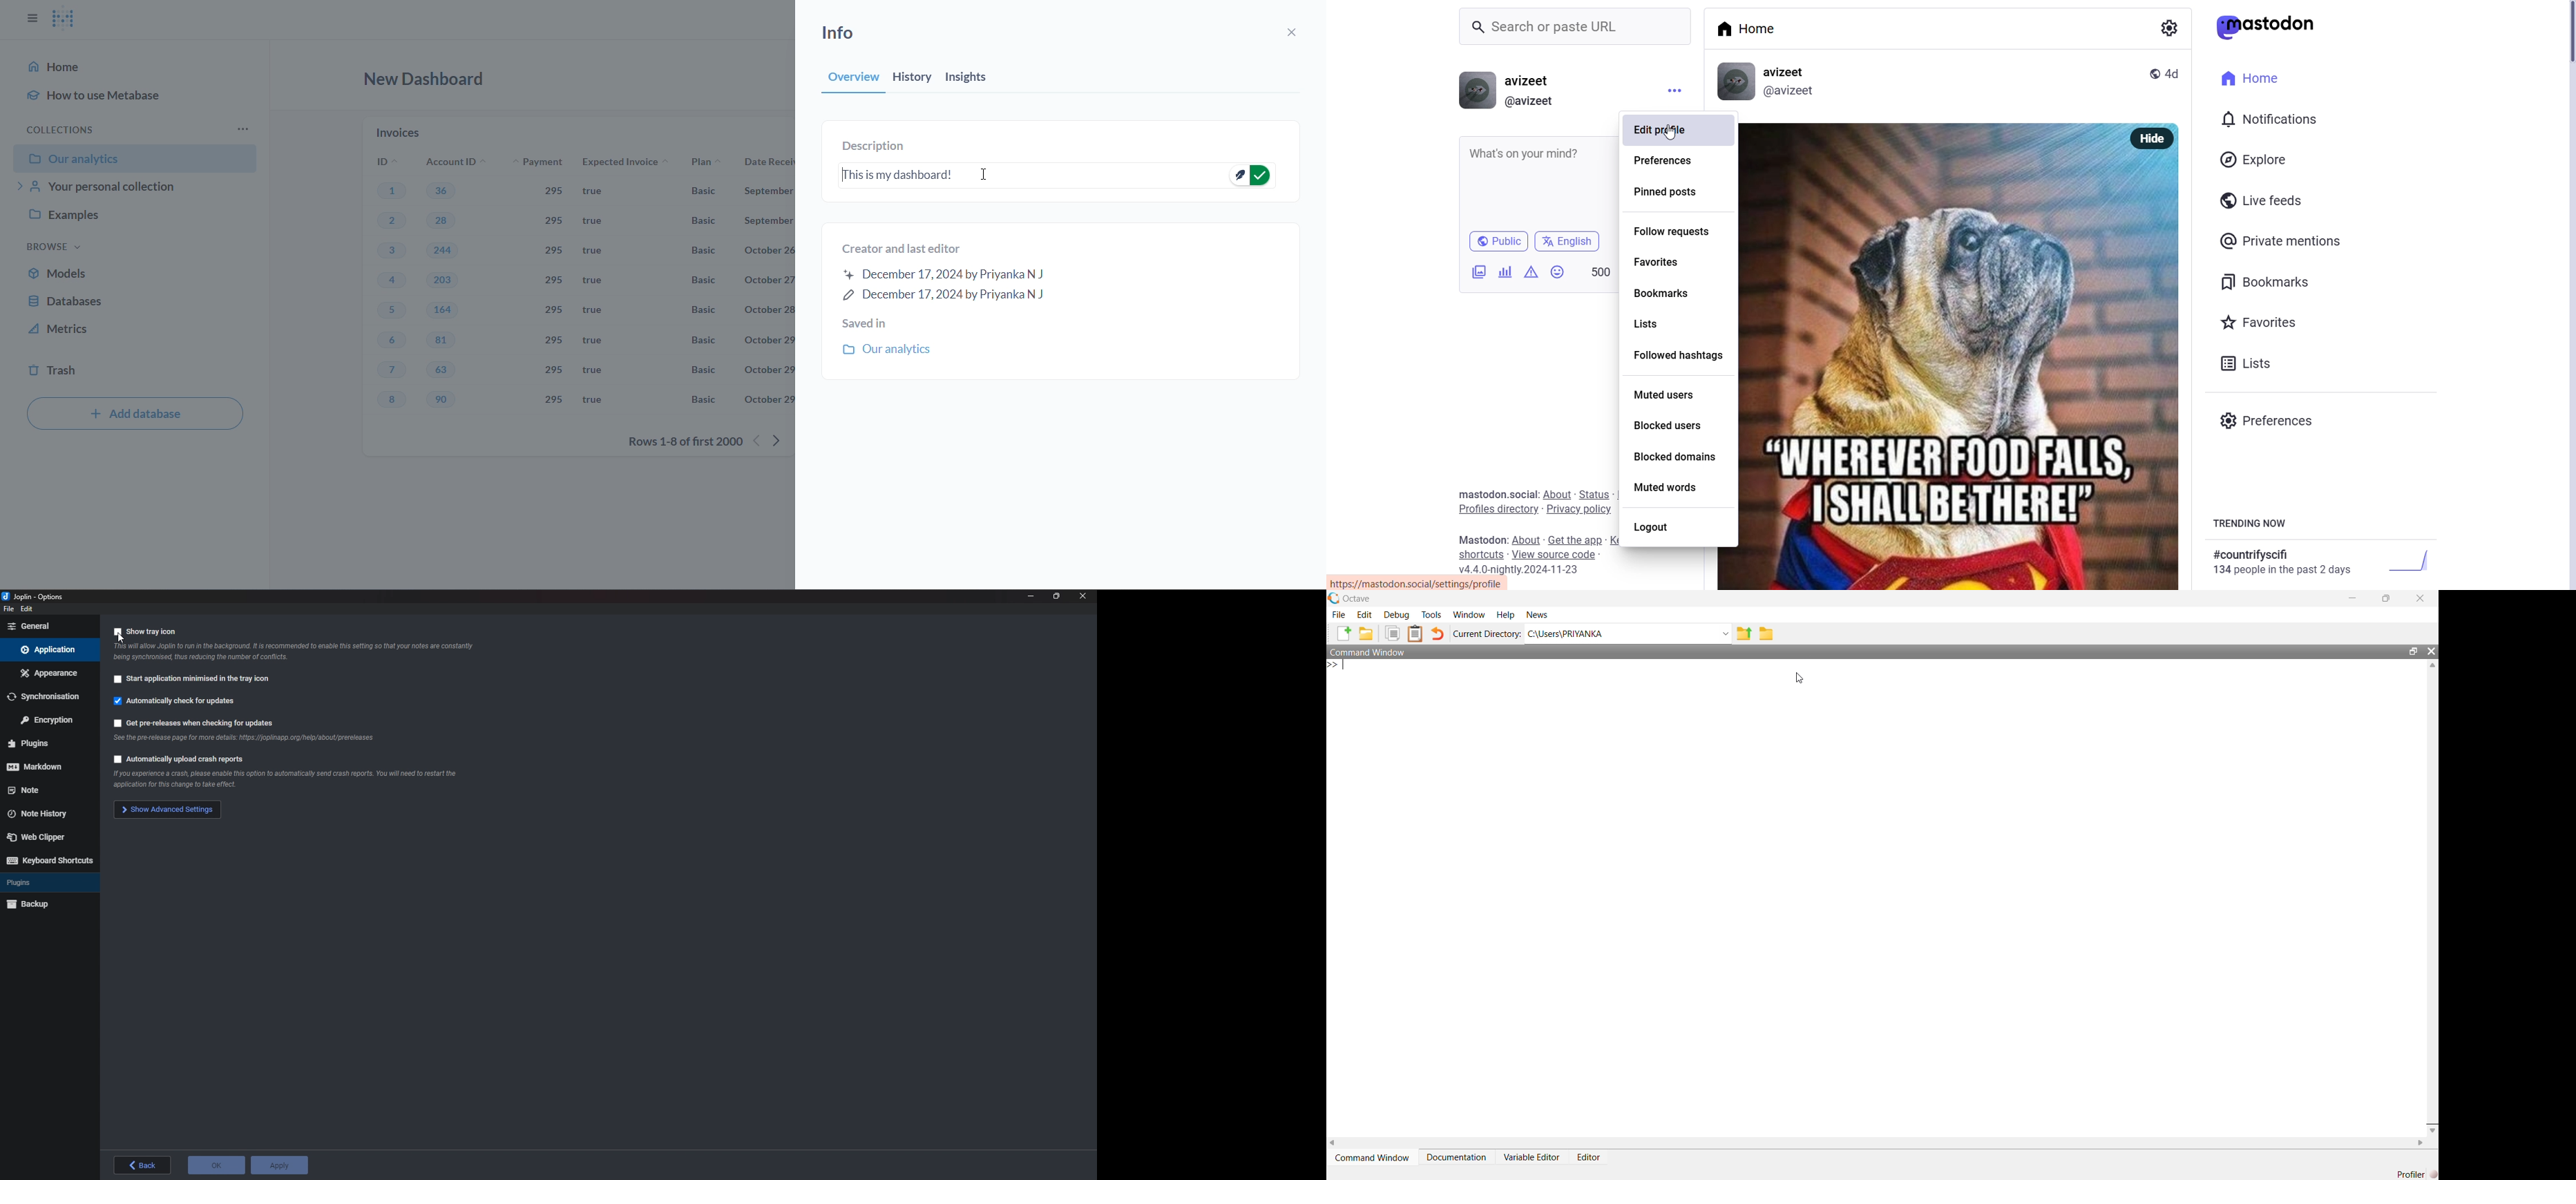 The width and height of the screenshot is (2576, 1204). I want to click on start application minimized in the tray icon, so click(194, 681).